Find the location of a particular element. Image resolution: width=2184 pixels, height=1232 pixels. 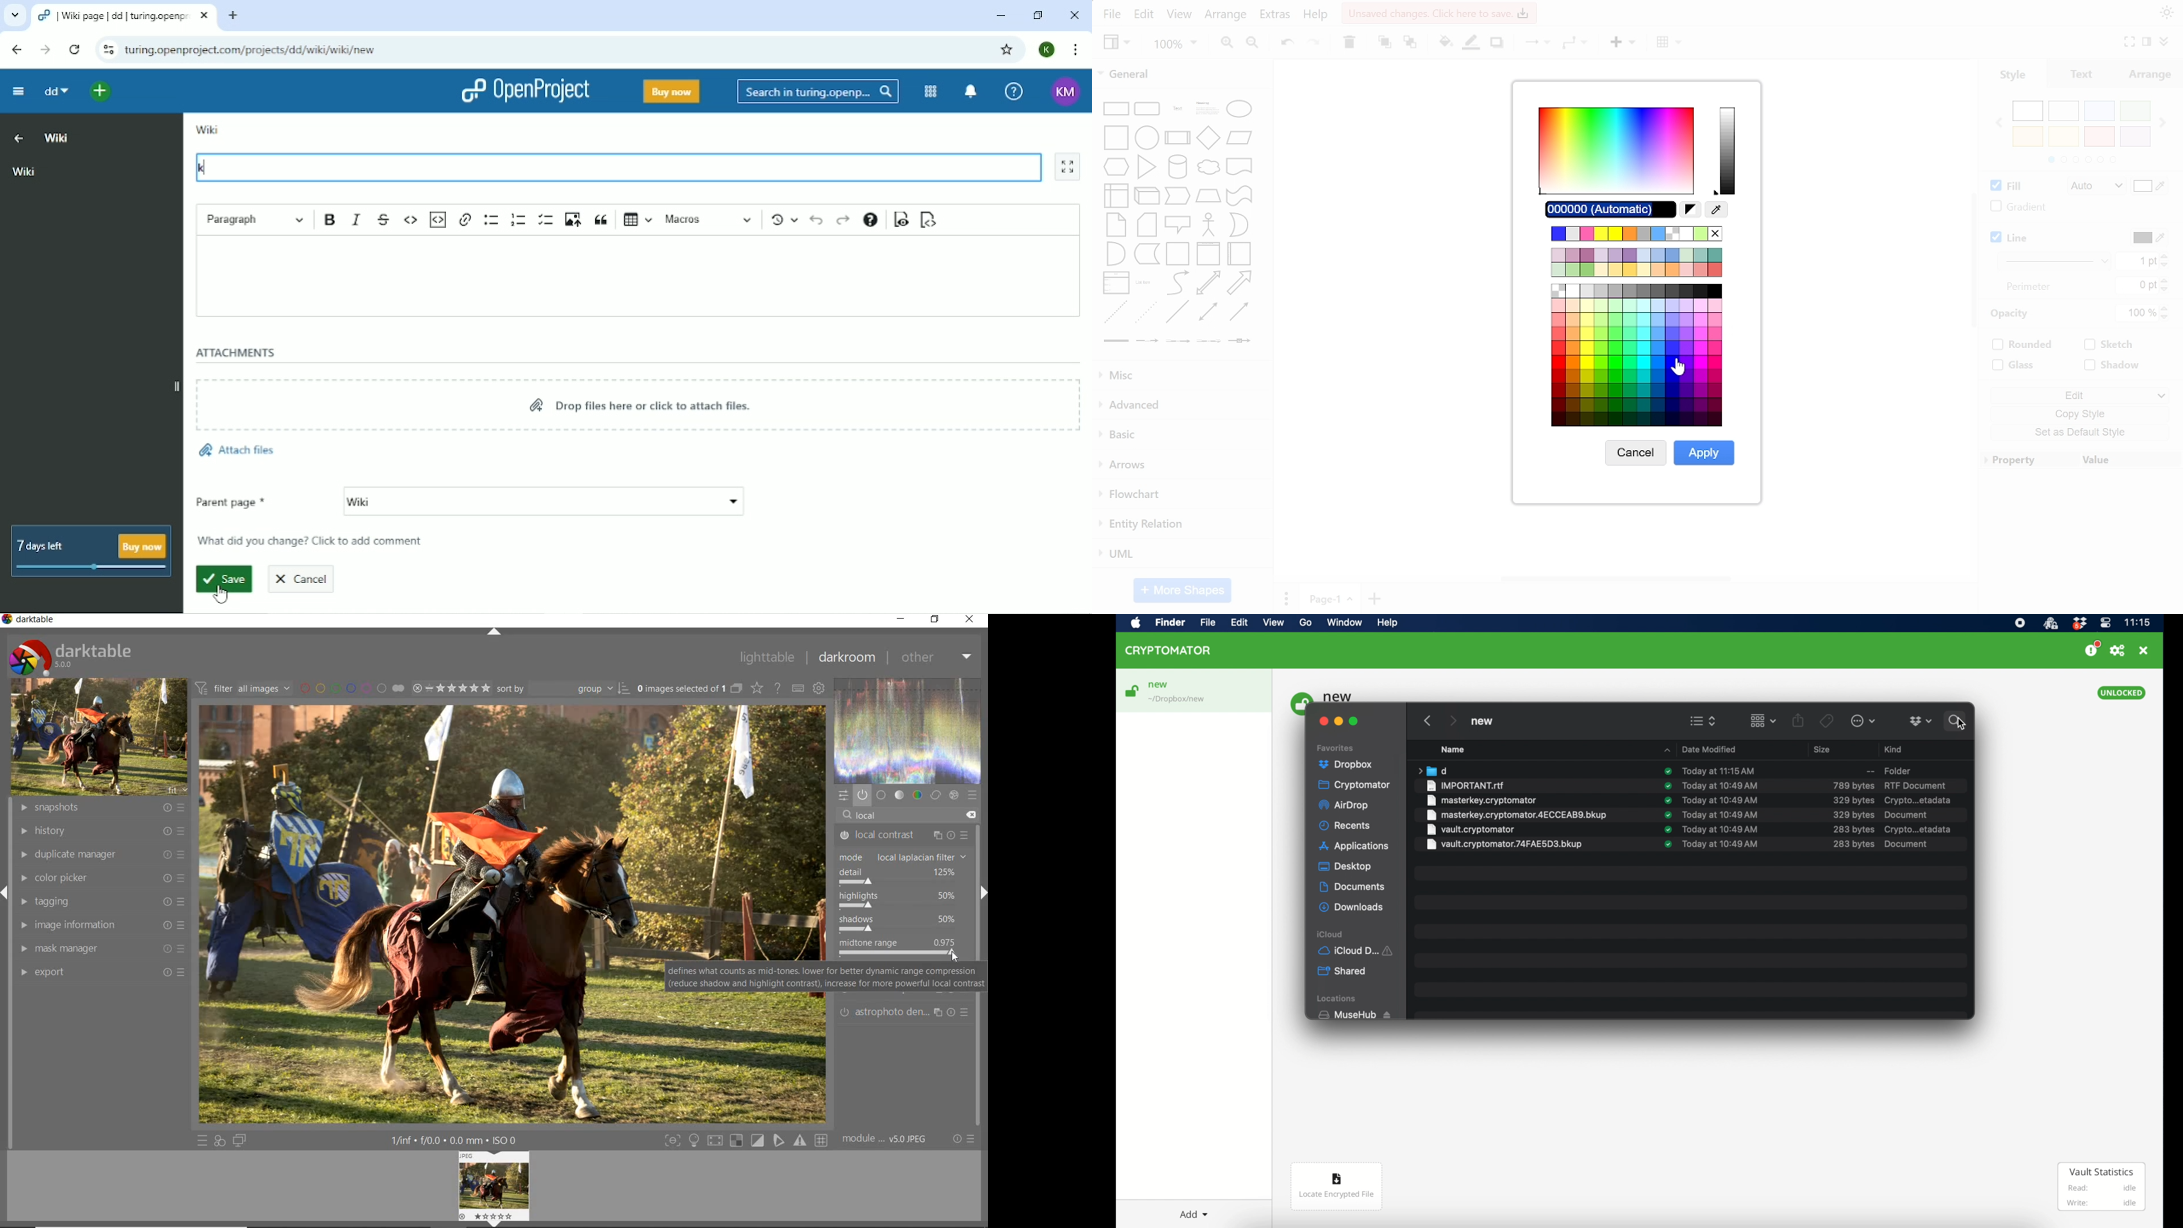

Dropbox is located at coordinates (1497, 720).